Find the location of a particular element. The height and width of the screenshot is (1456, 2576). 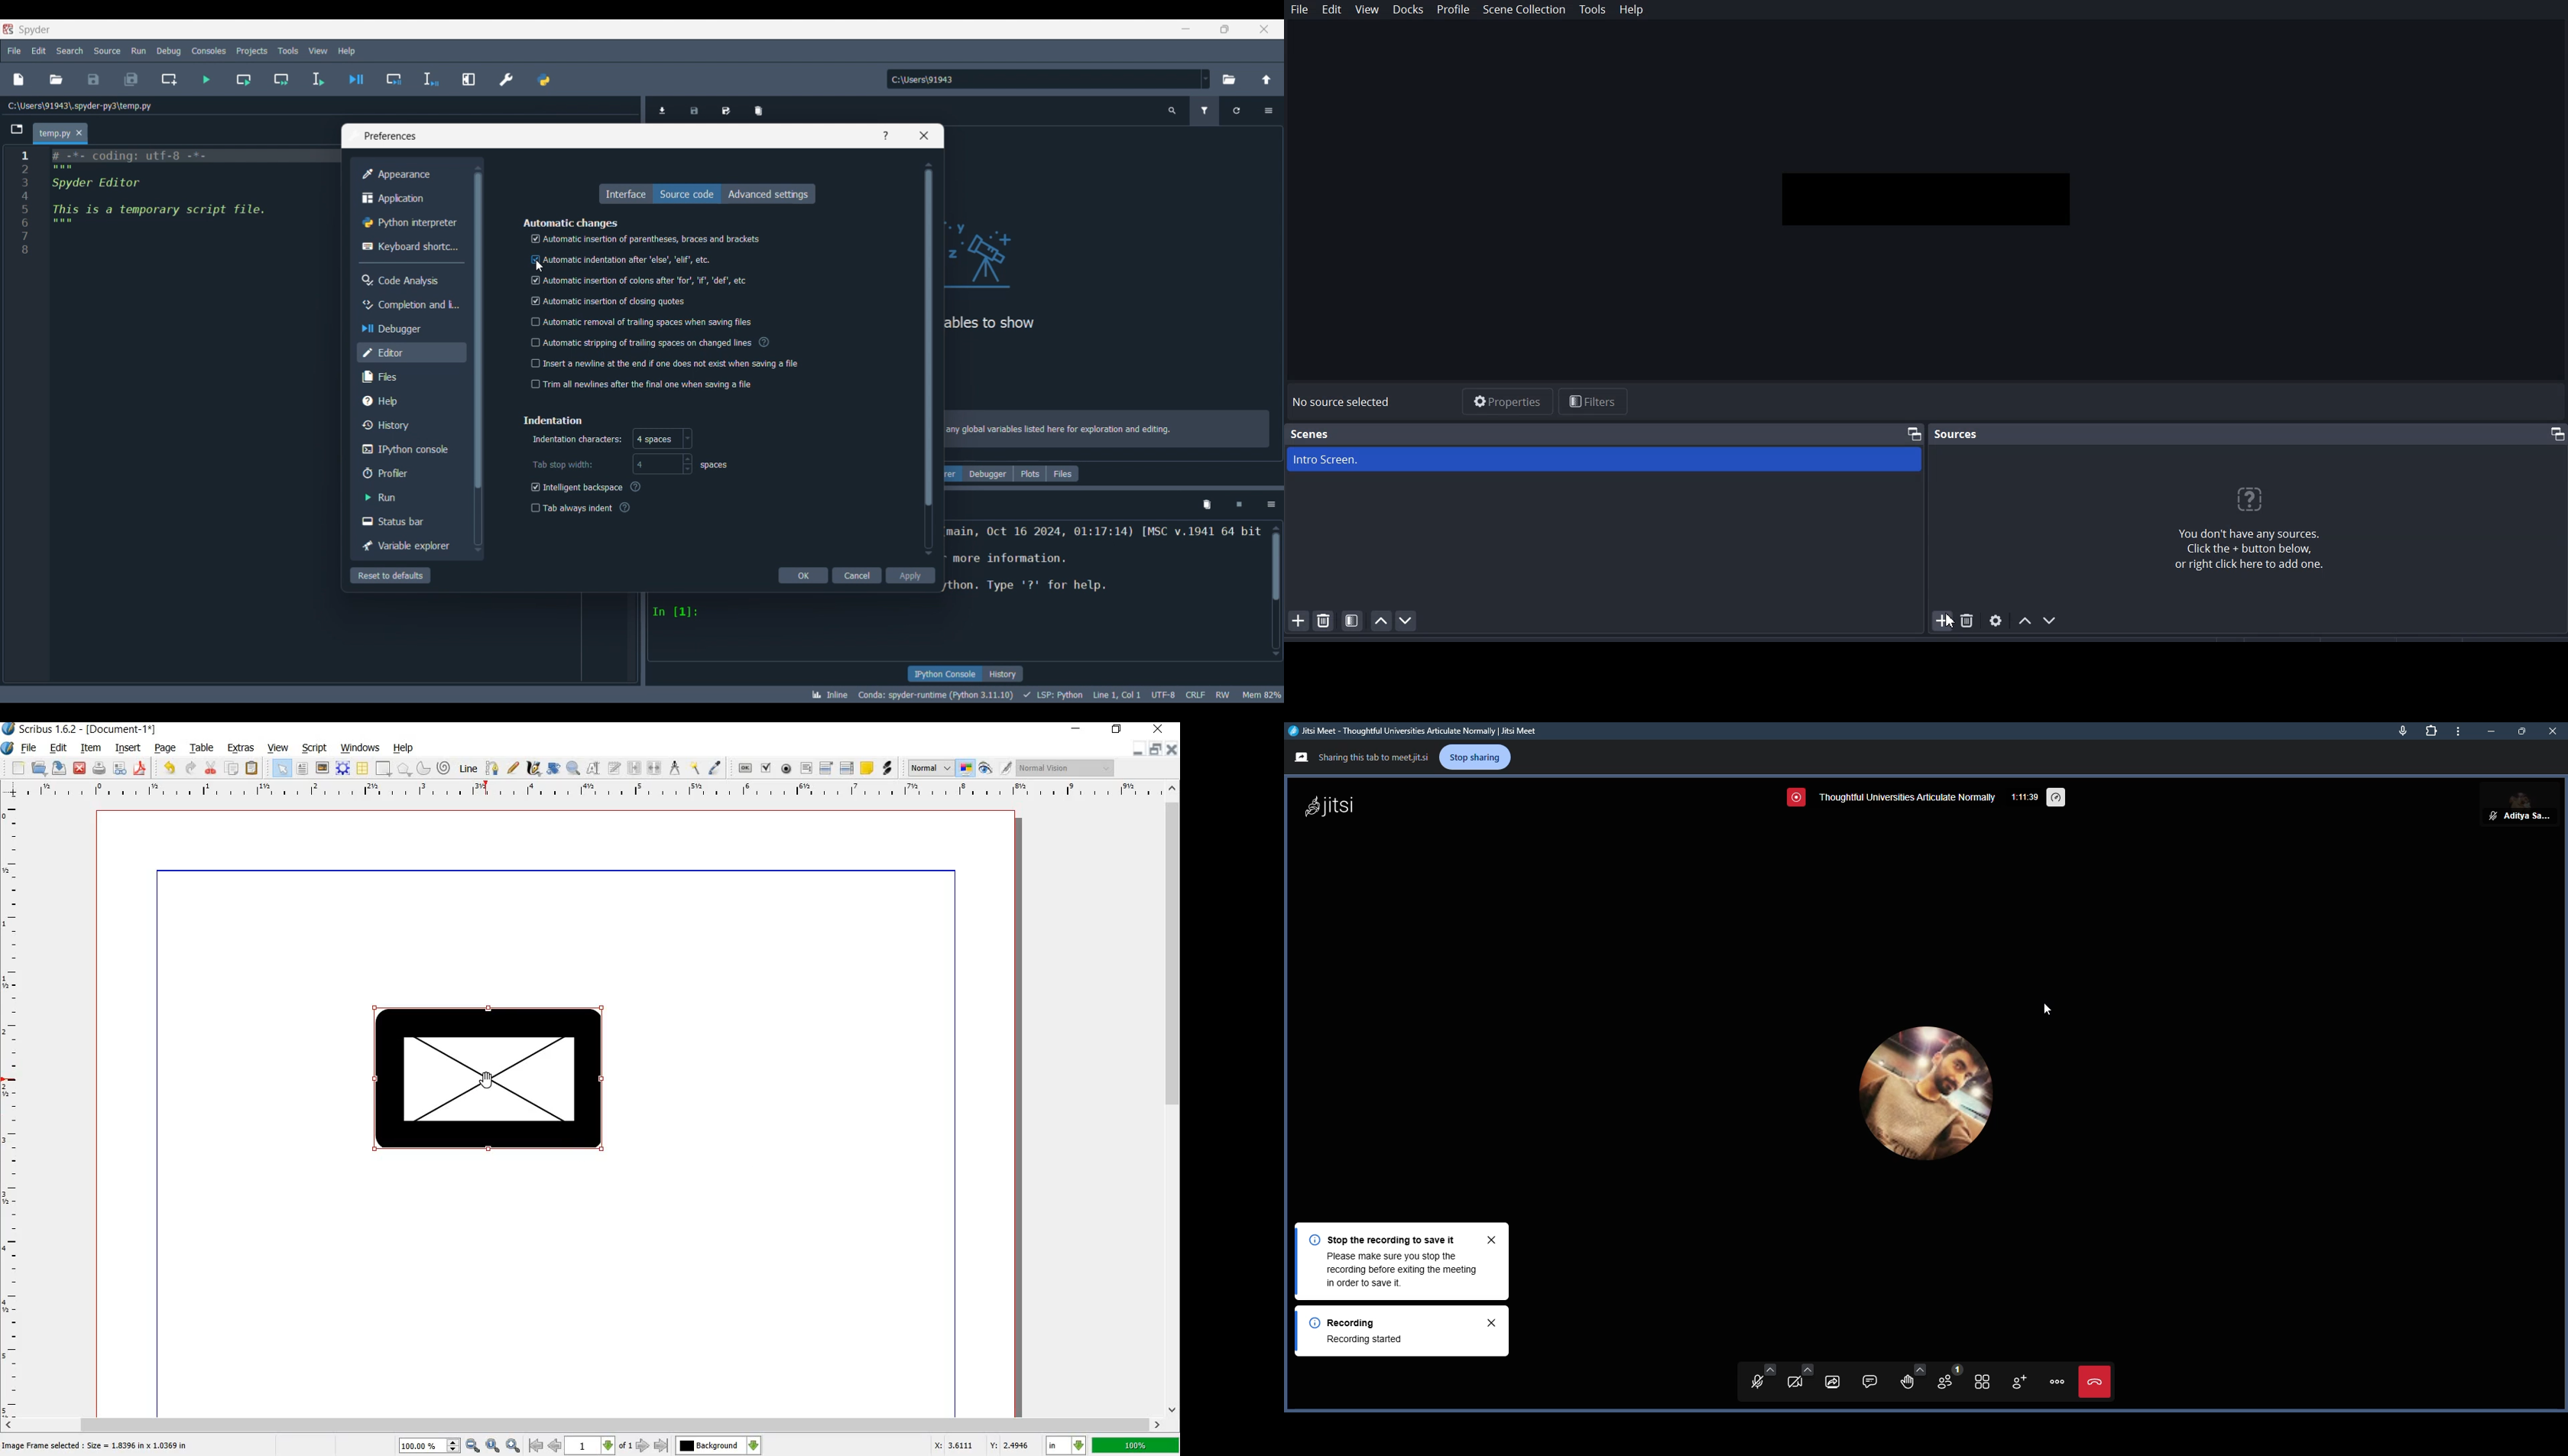

History  is located at coordinates (1004, 674).